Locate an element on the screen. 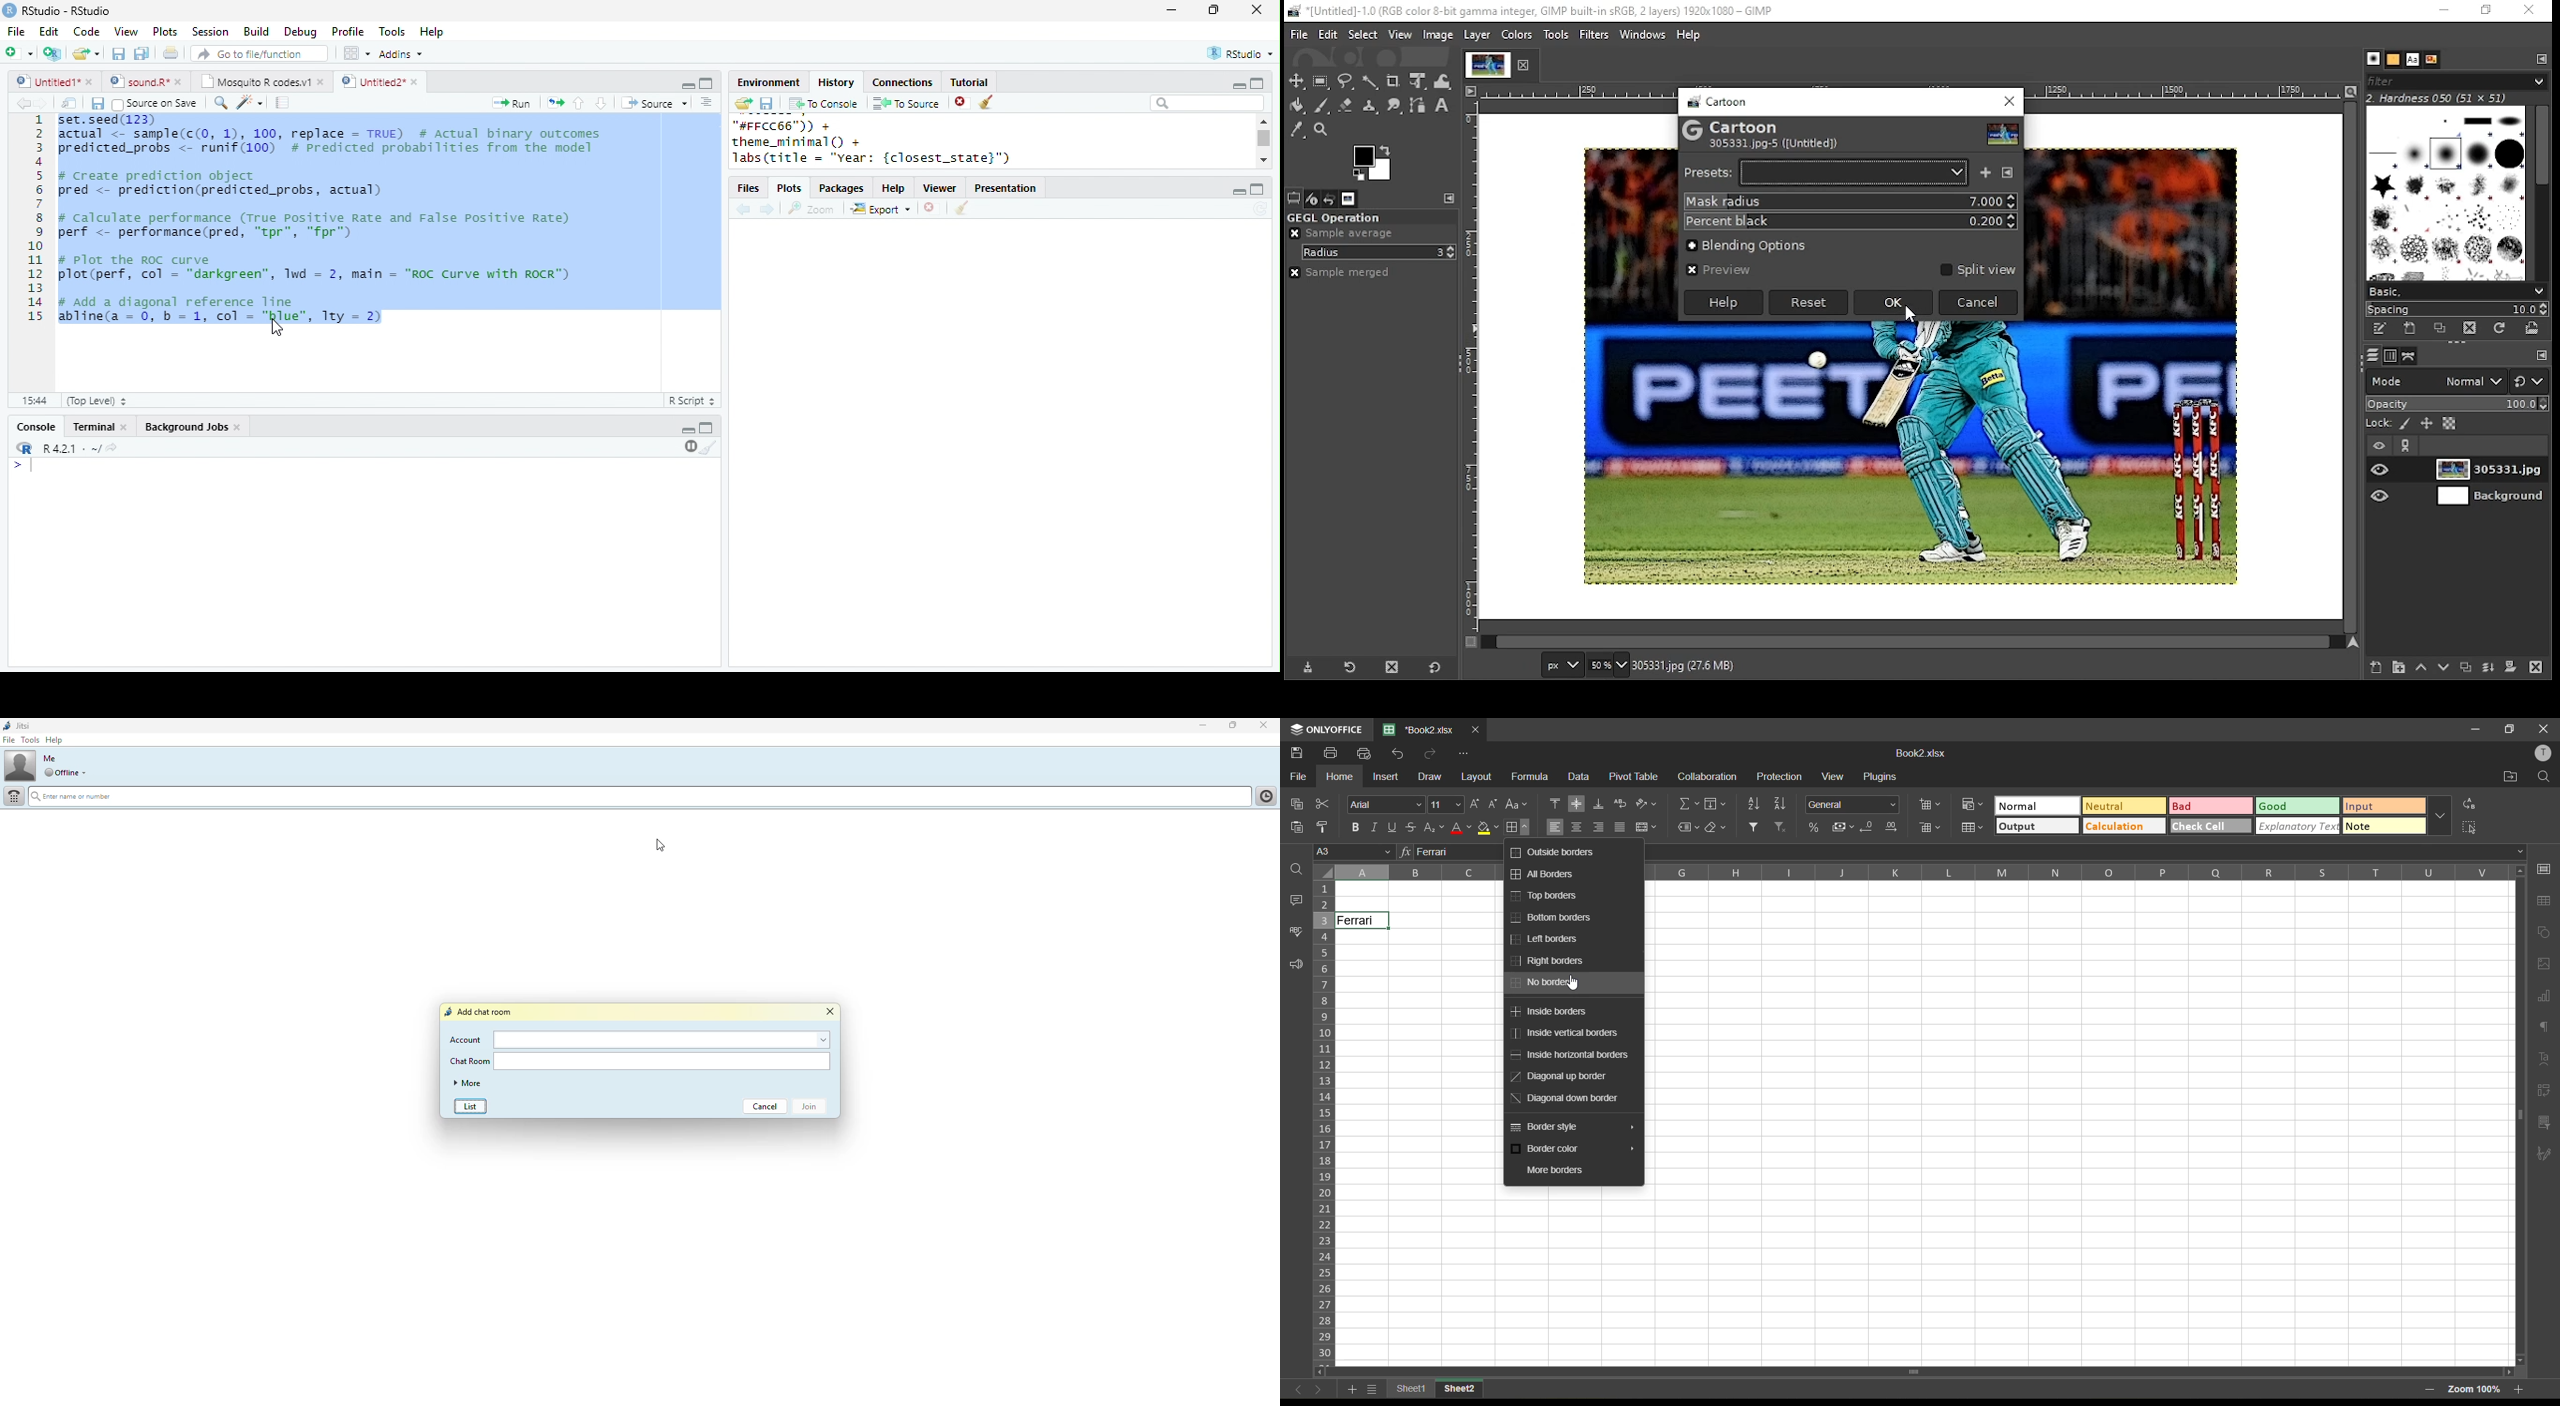  R 4.2.1 .~/ is located at coordinates (68, 450).